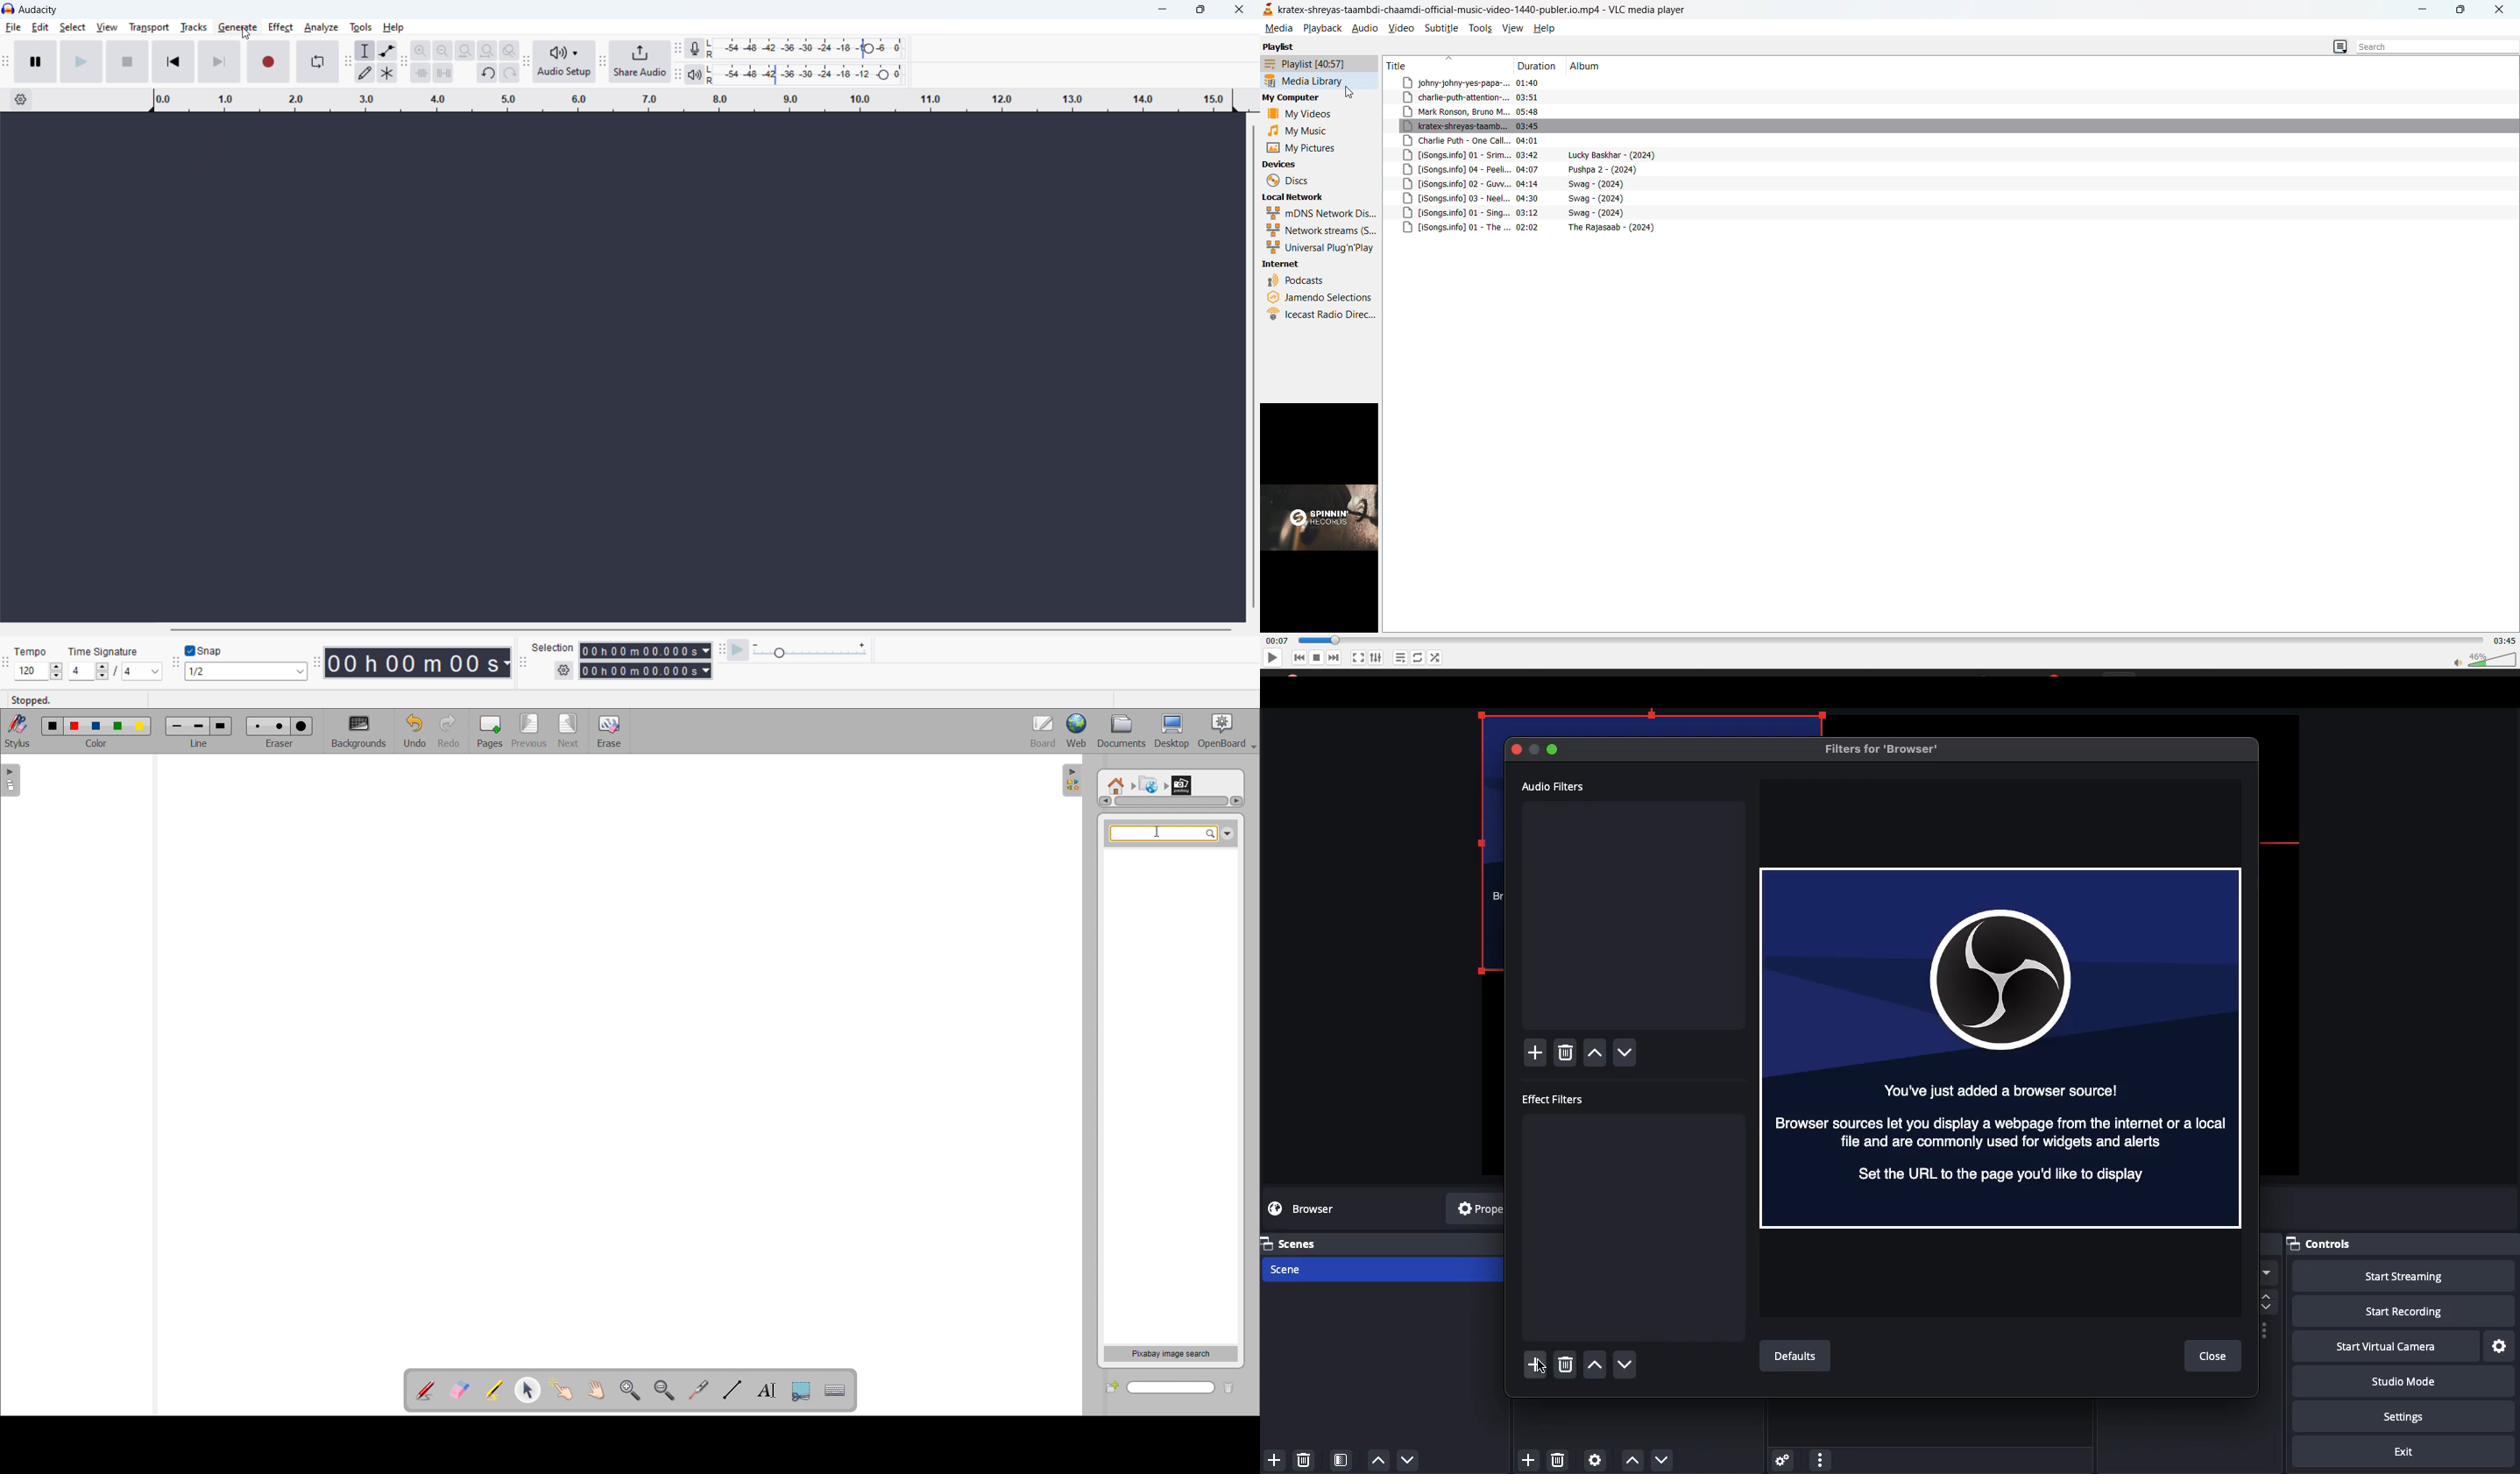 This screenshot has width=2520, height=1484. I want to click on silence audio selection, so click(443, 73).